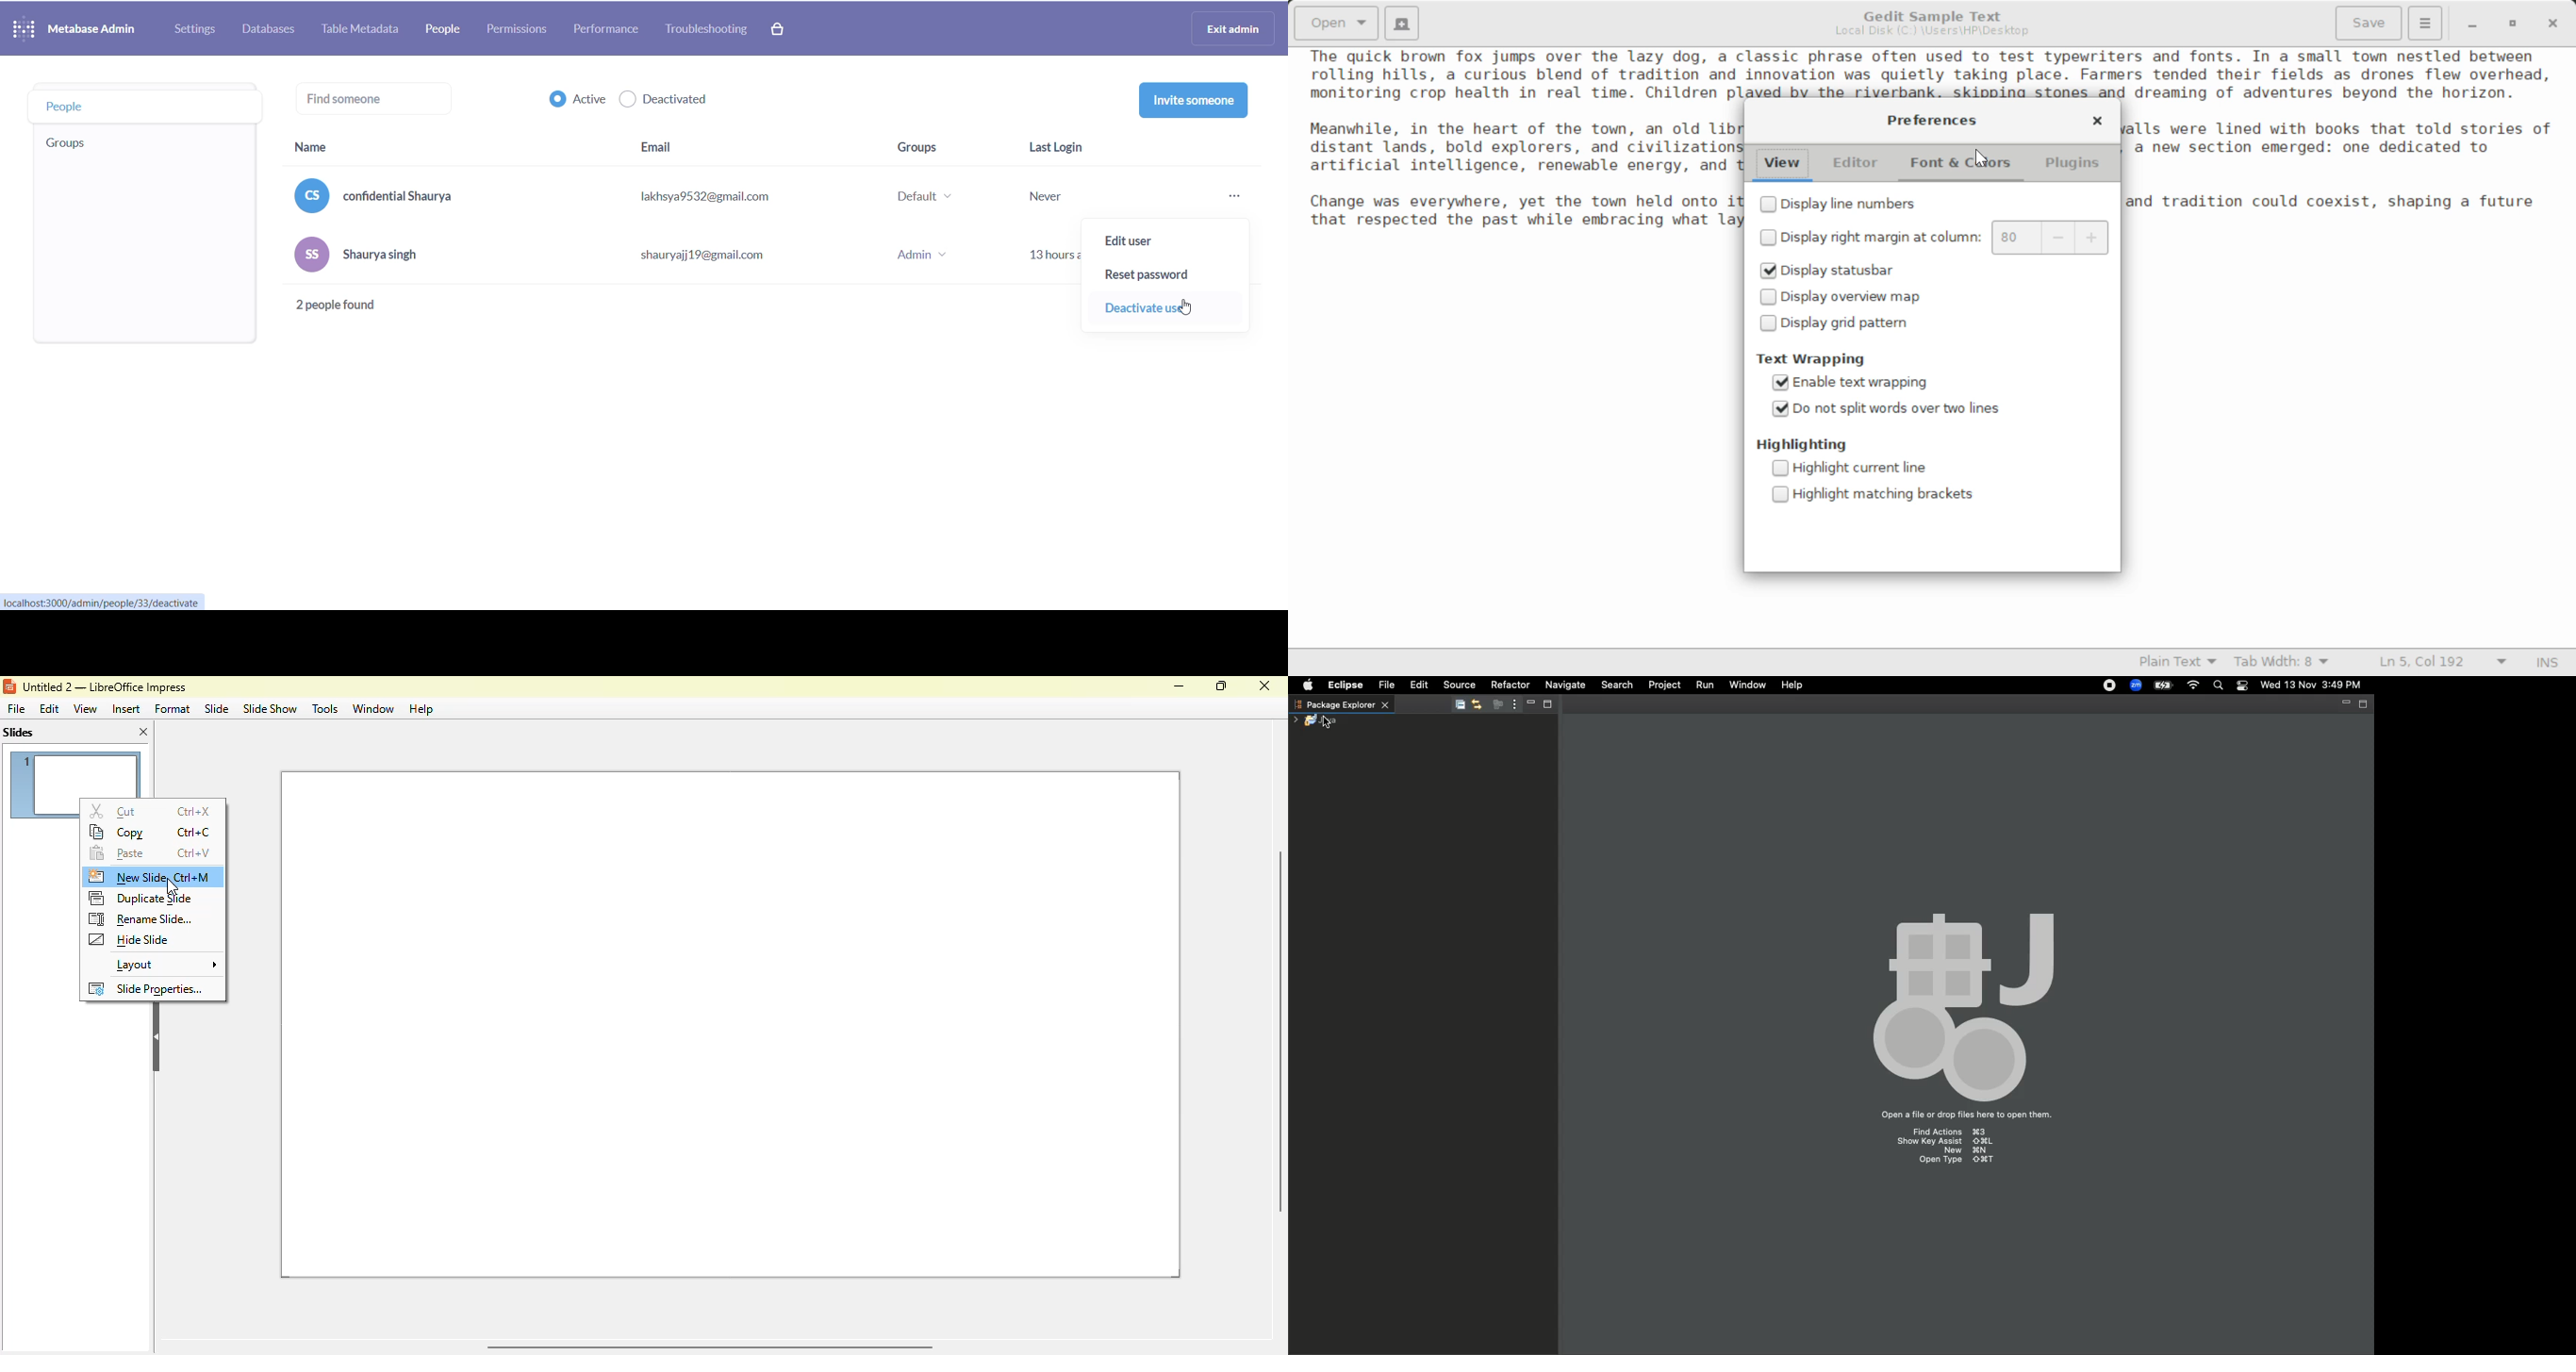 This screenshot has height=1372, width=2576. Describe the element at coordinates (2163, 685) in the screenshot. I see `Charge` at that location.